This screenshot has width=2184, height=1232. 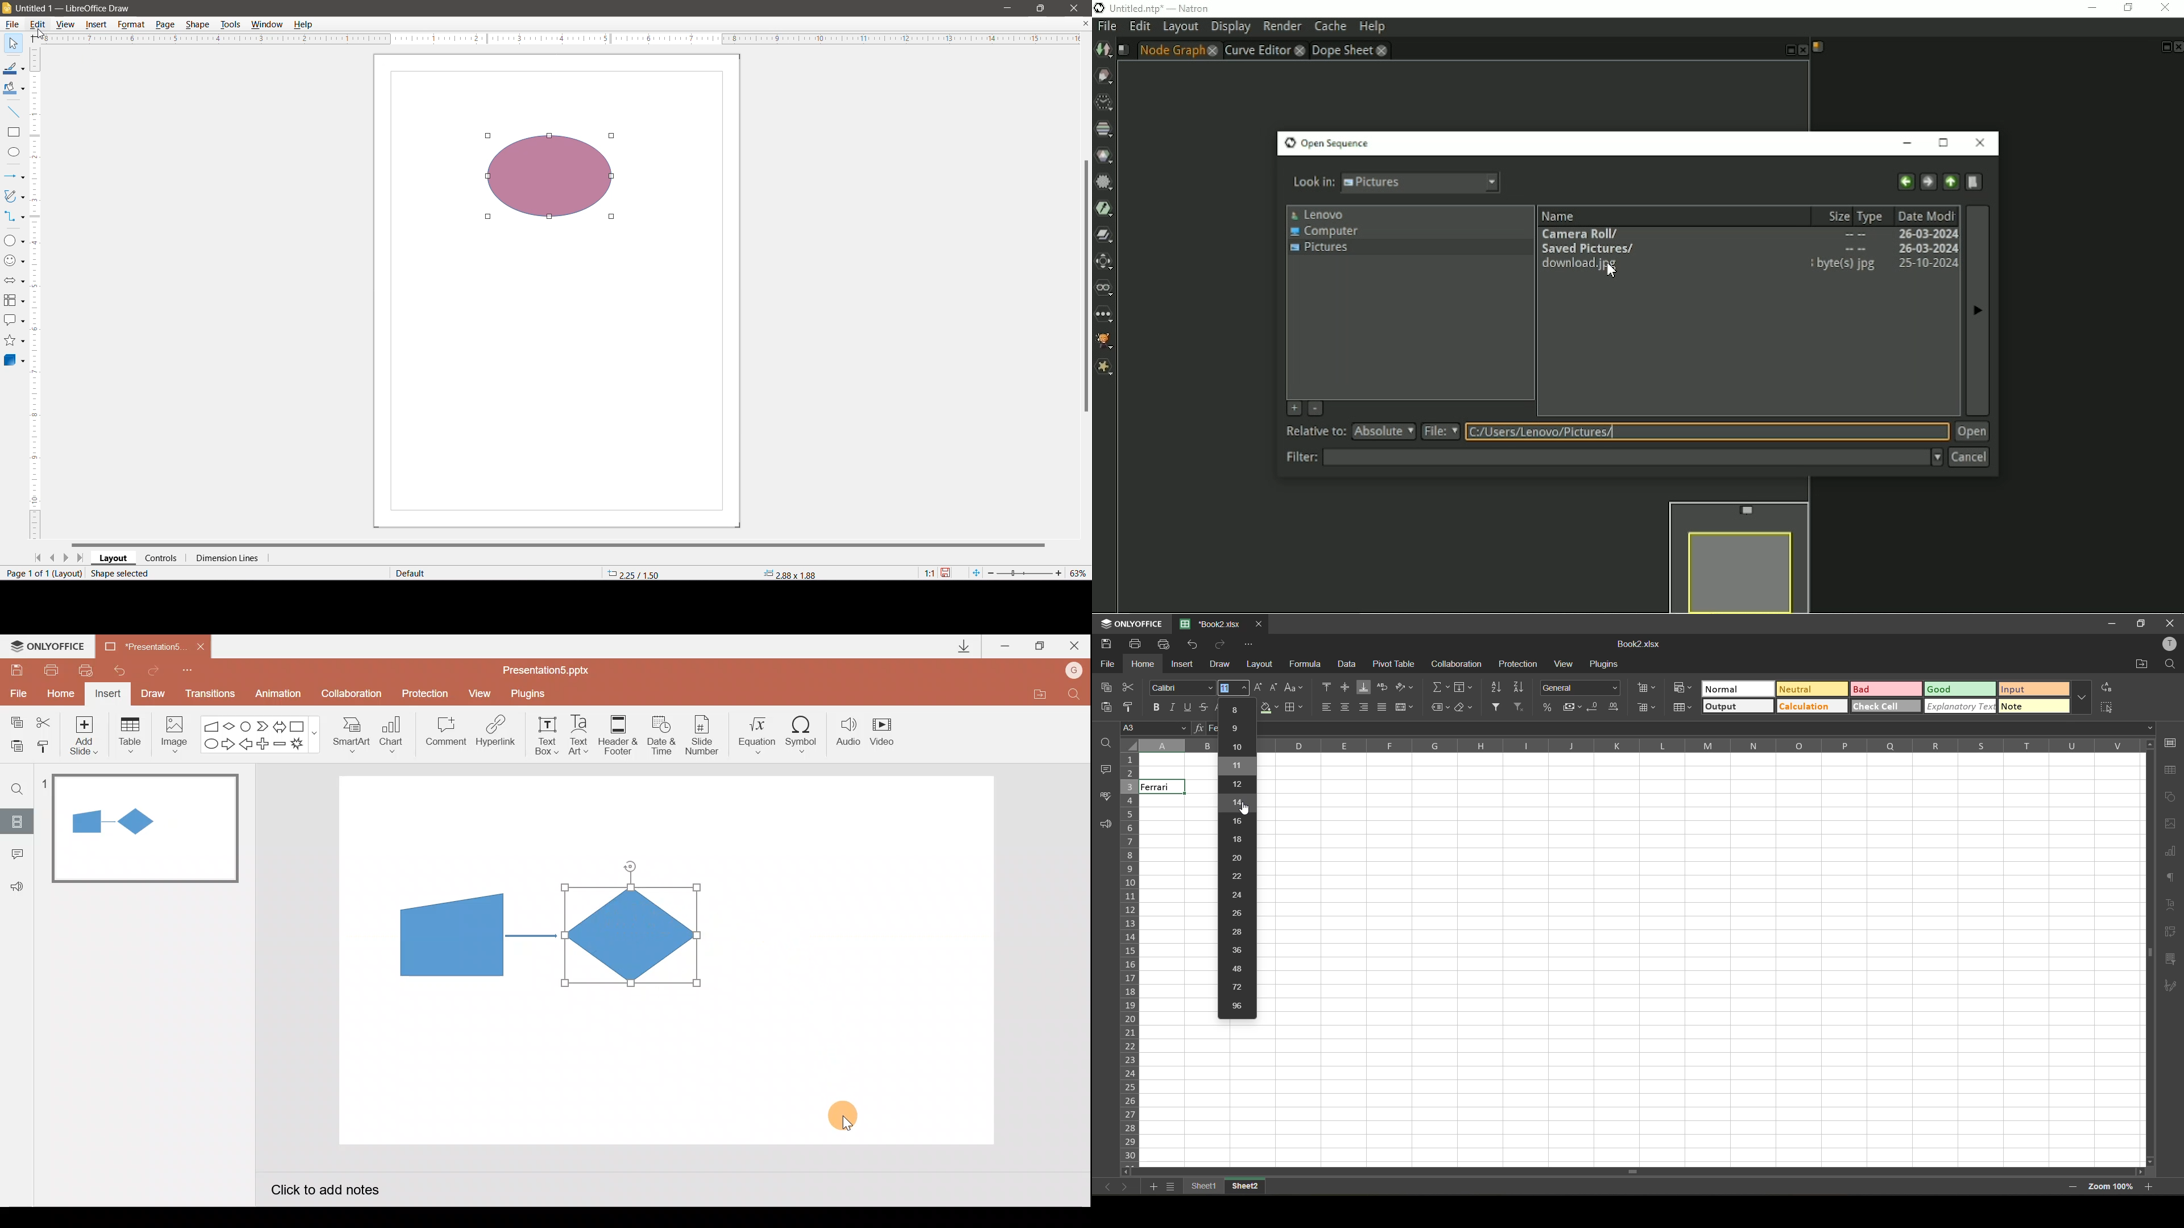 I want to click on Scroll to next page, so click(x=67, y=559).